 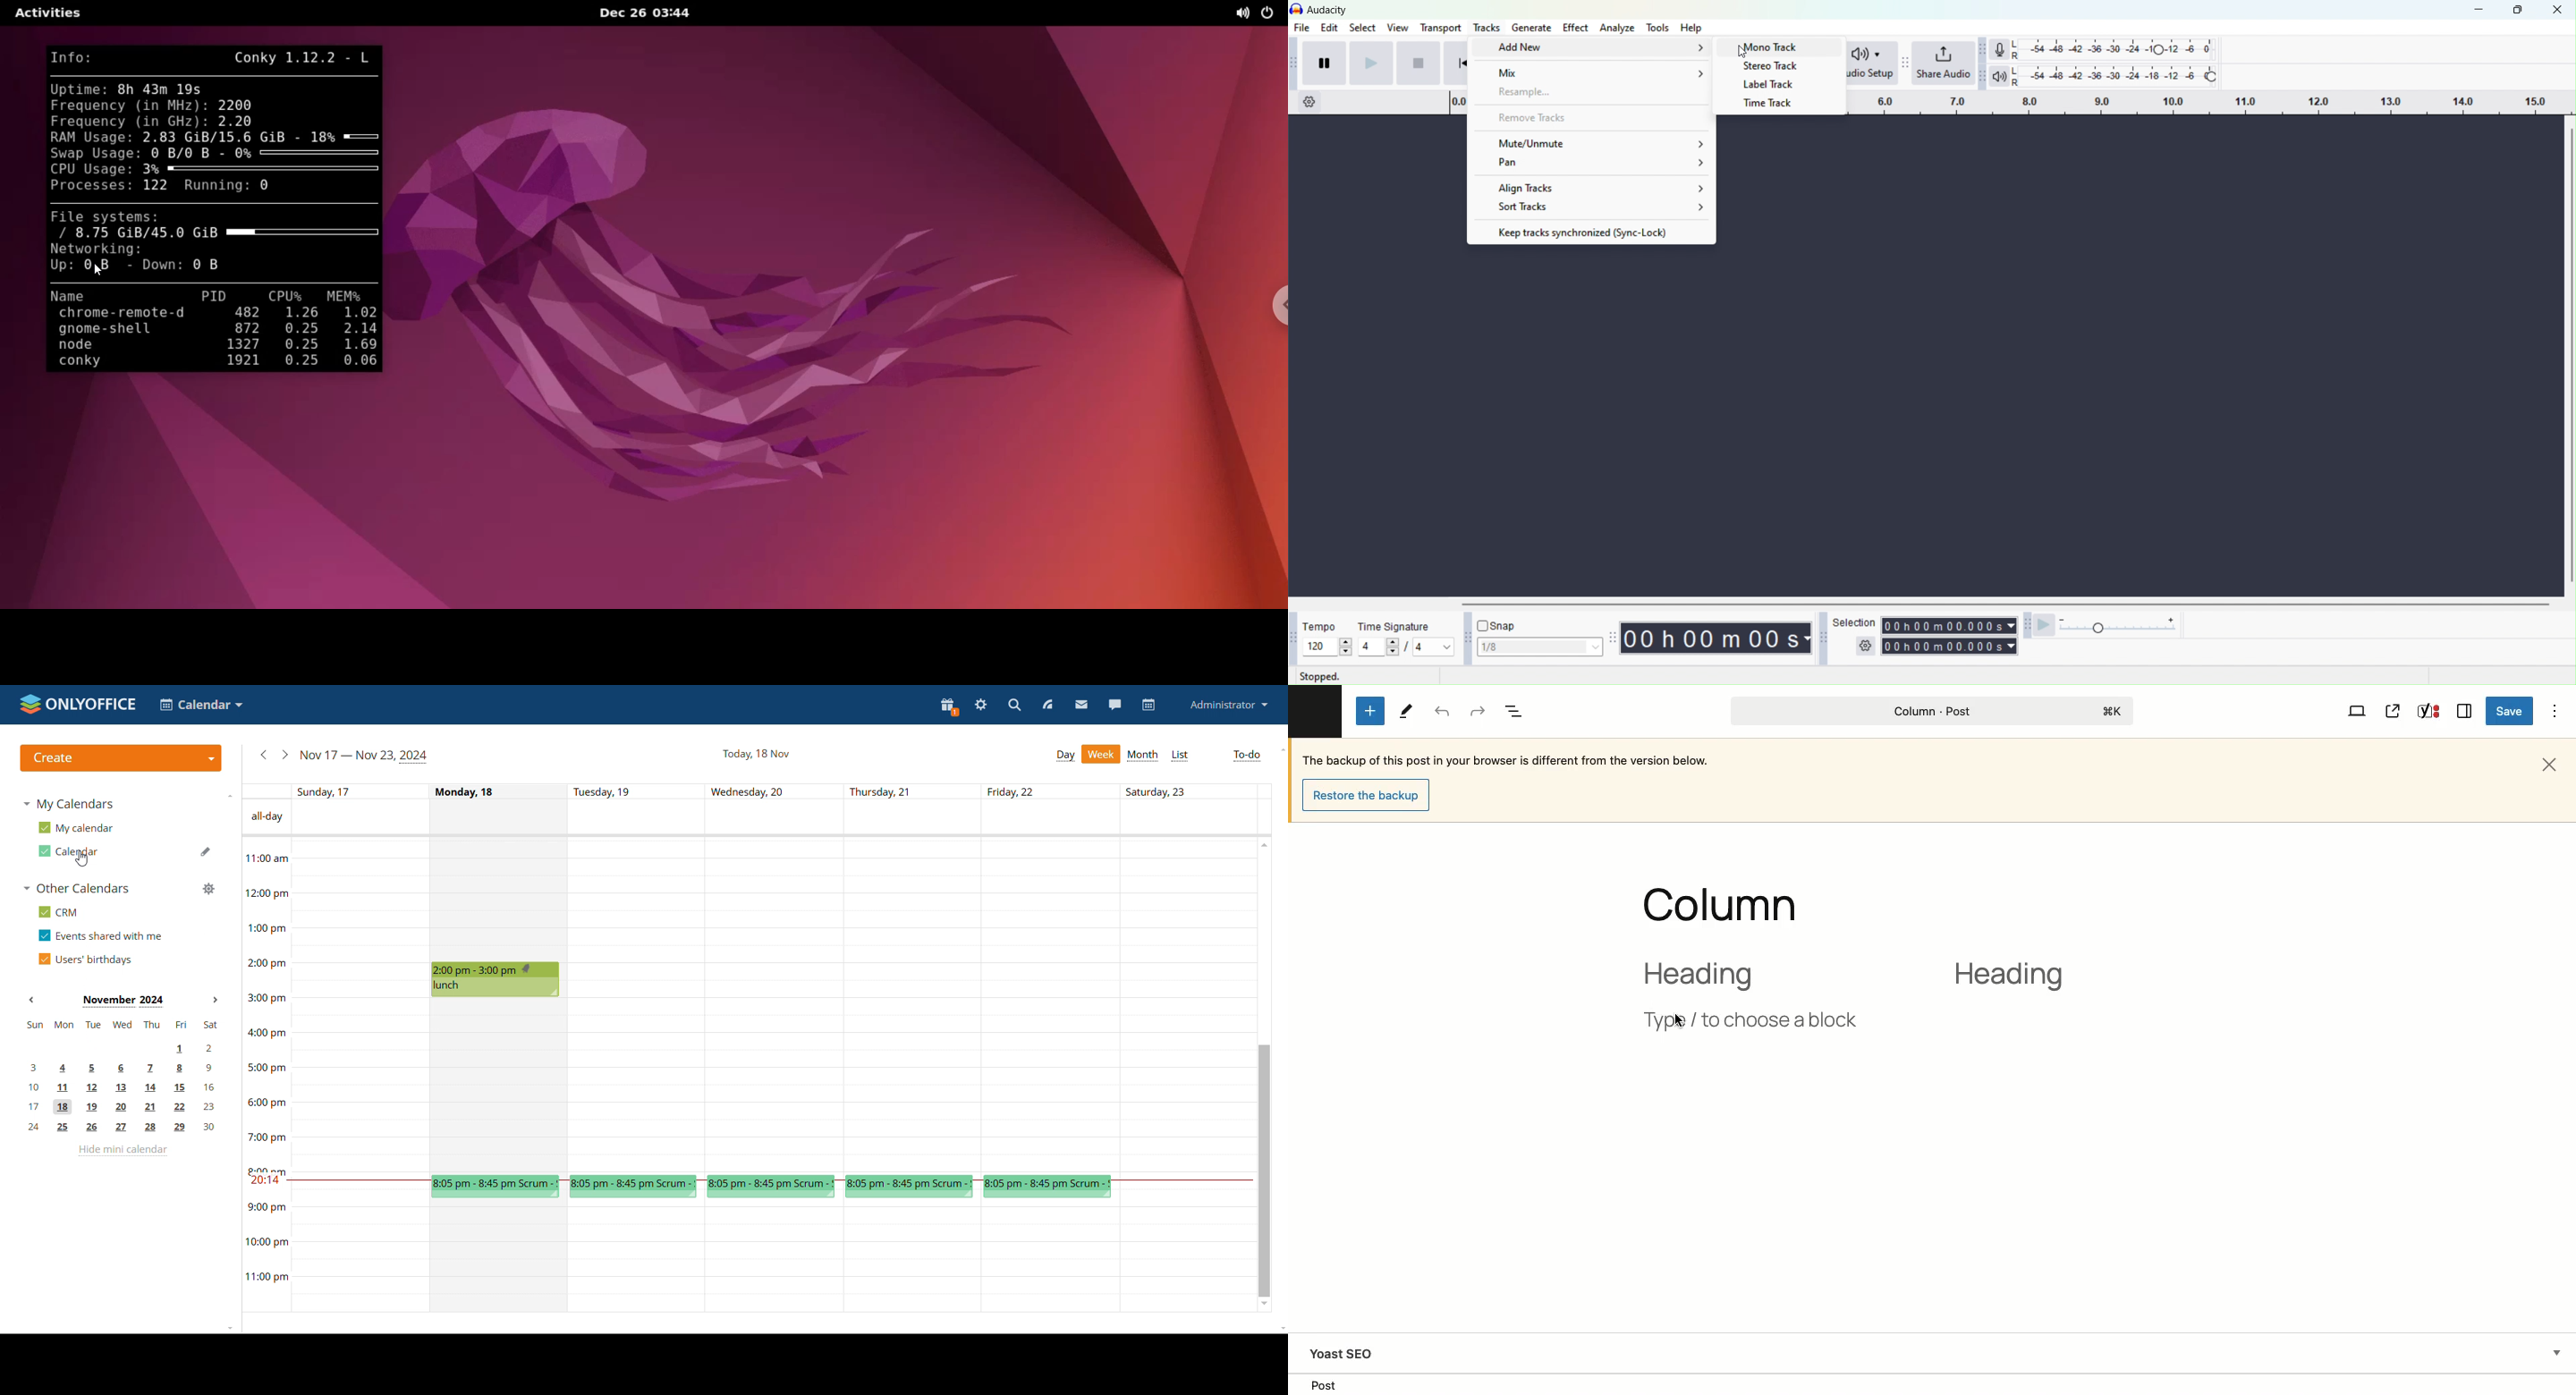 What do you see at coordinates (1014, 706) in the screenshot?
I see `search` at bounding box center [1014, 706].